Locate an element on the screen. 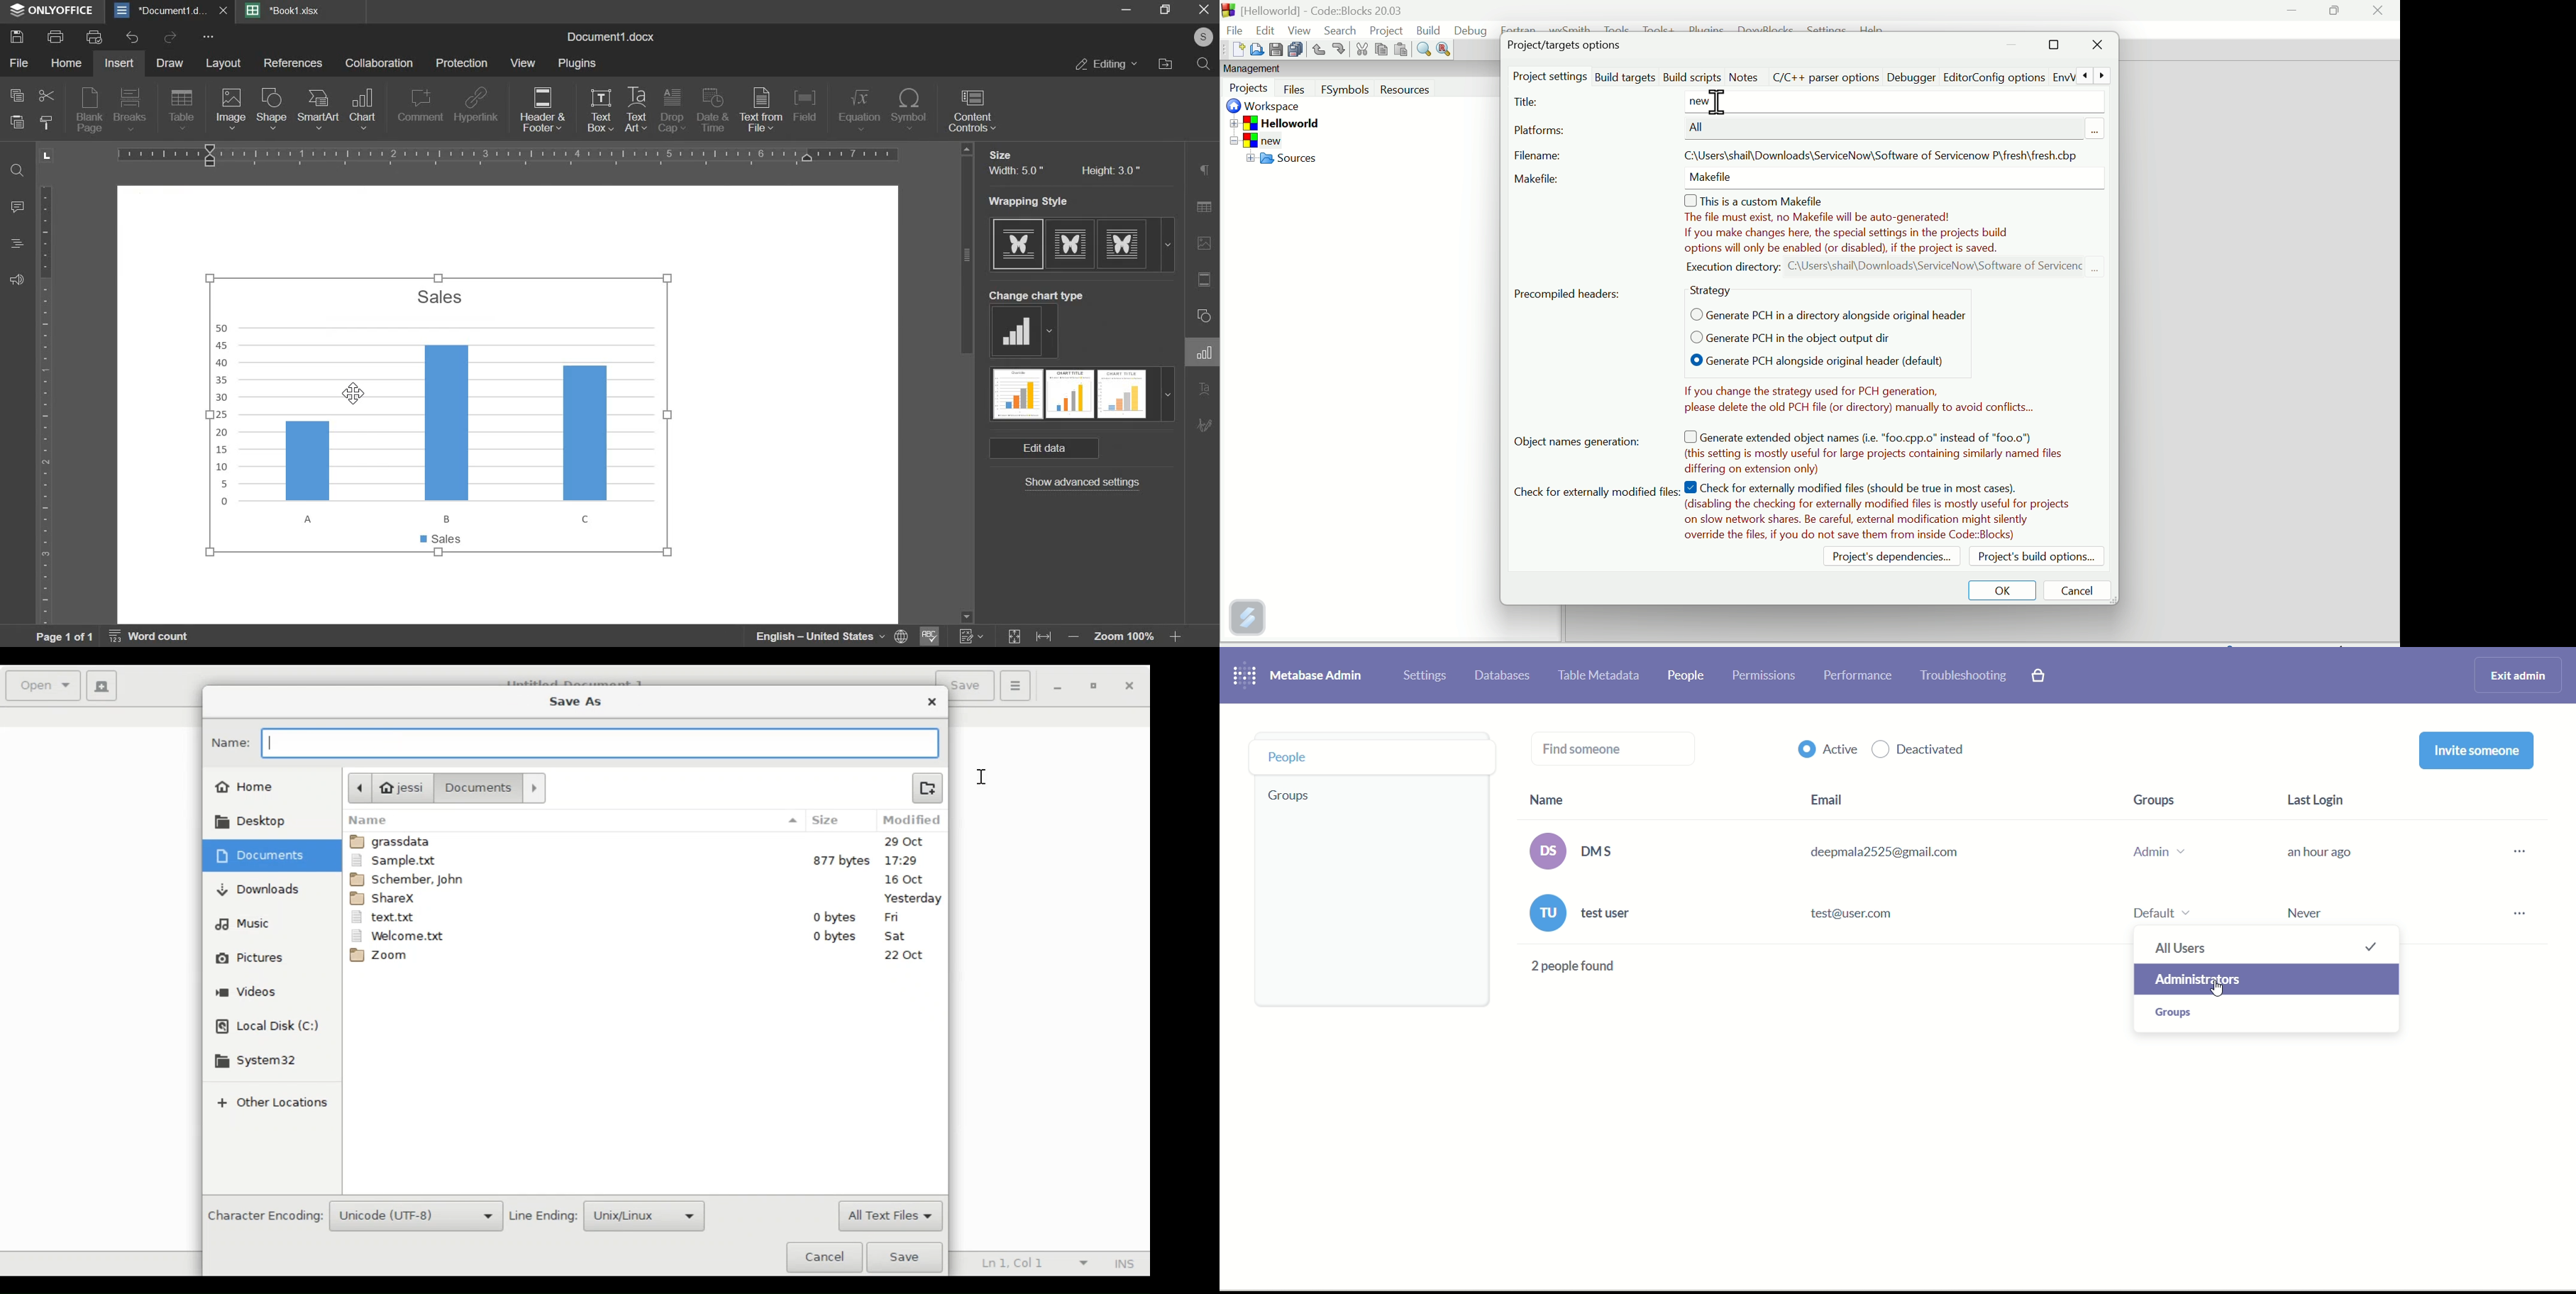  account is located at coordinates (1201, 40).